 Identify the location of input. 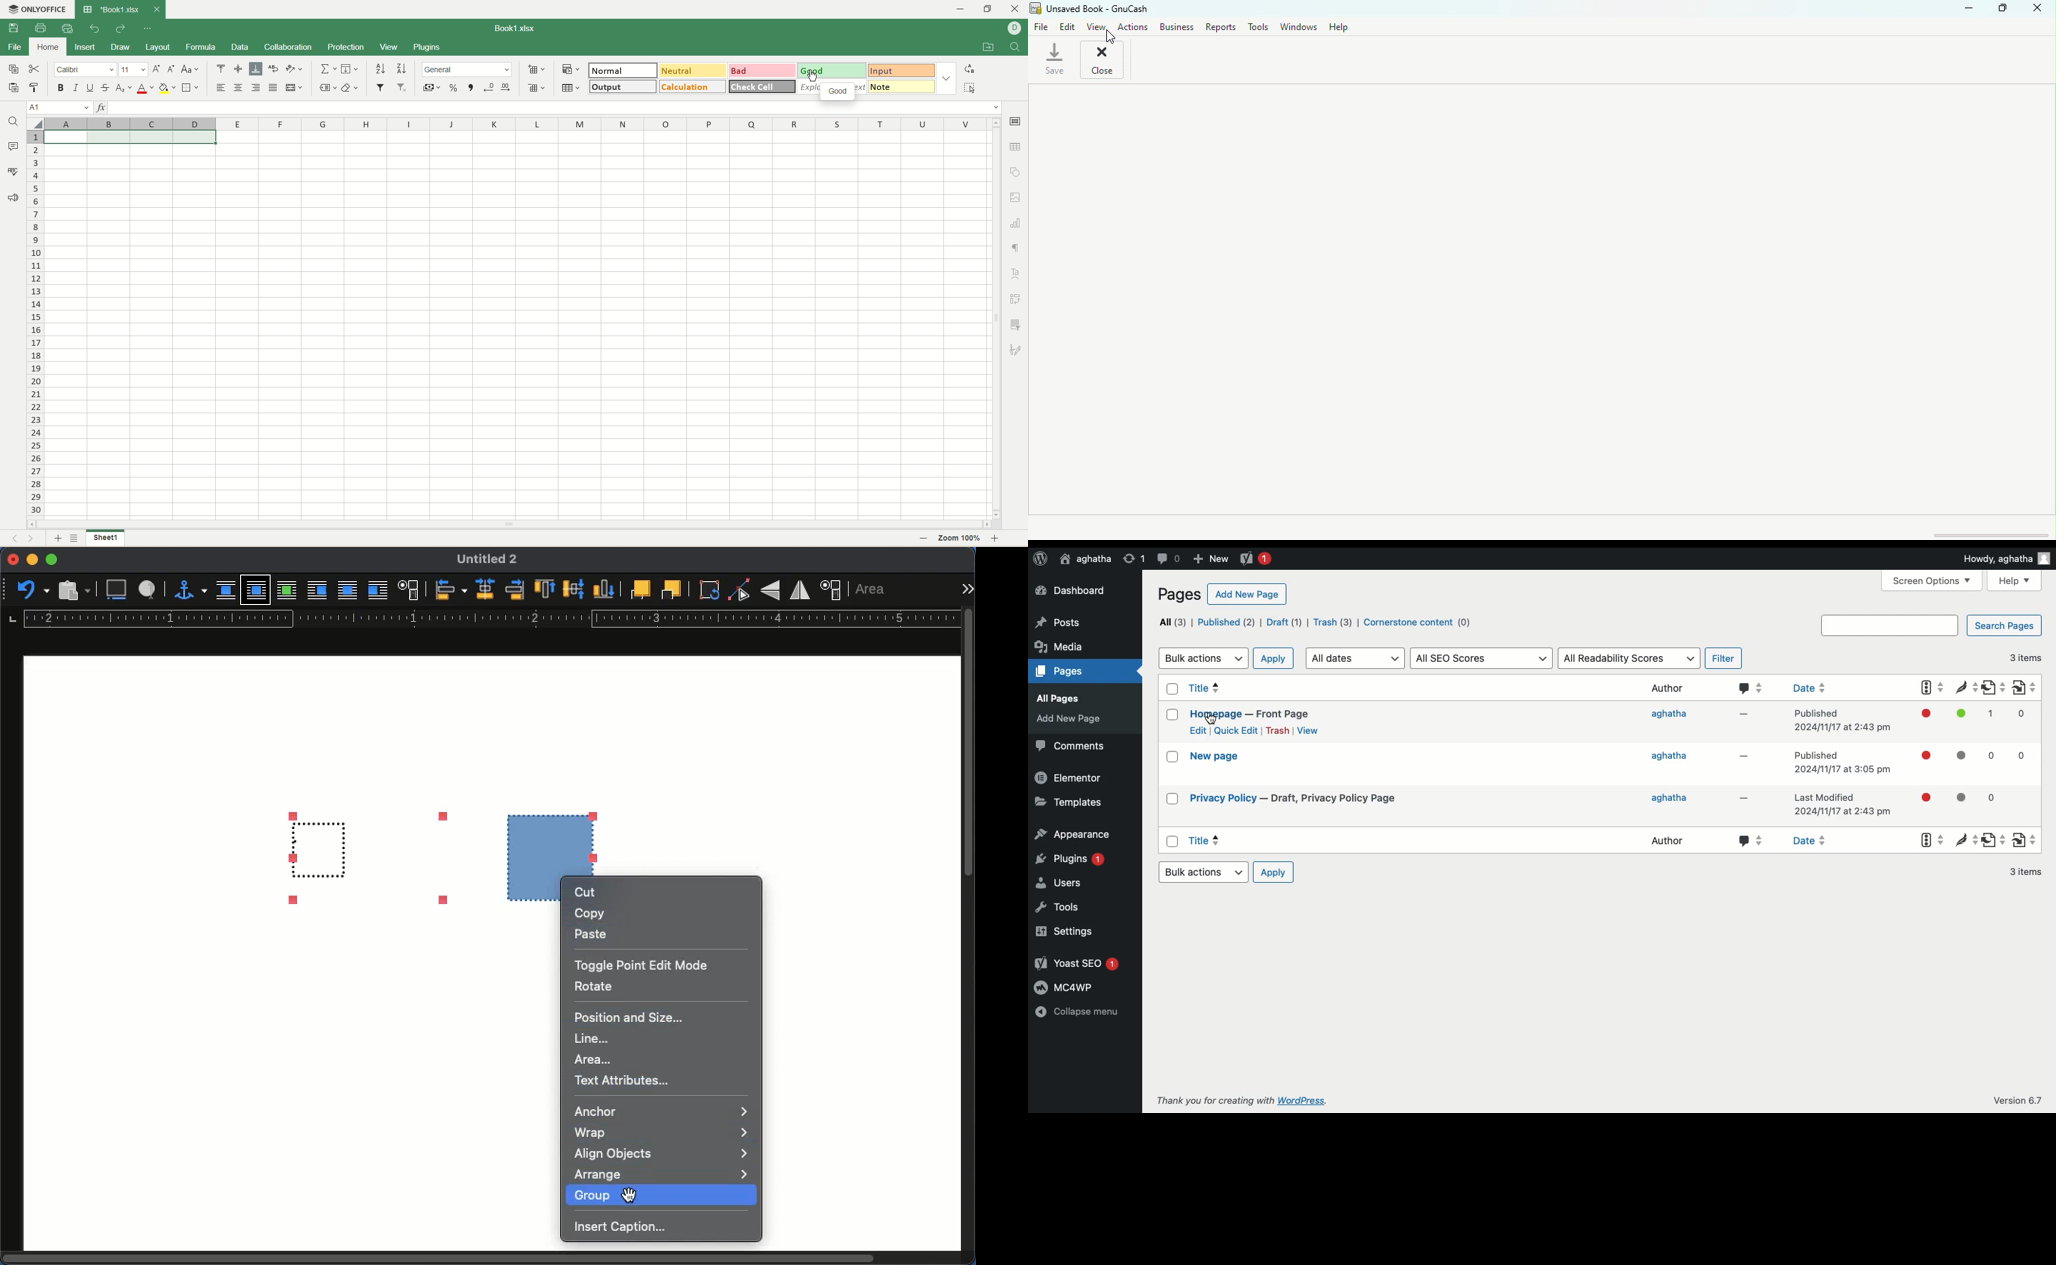
(902, 71).